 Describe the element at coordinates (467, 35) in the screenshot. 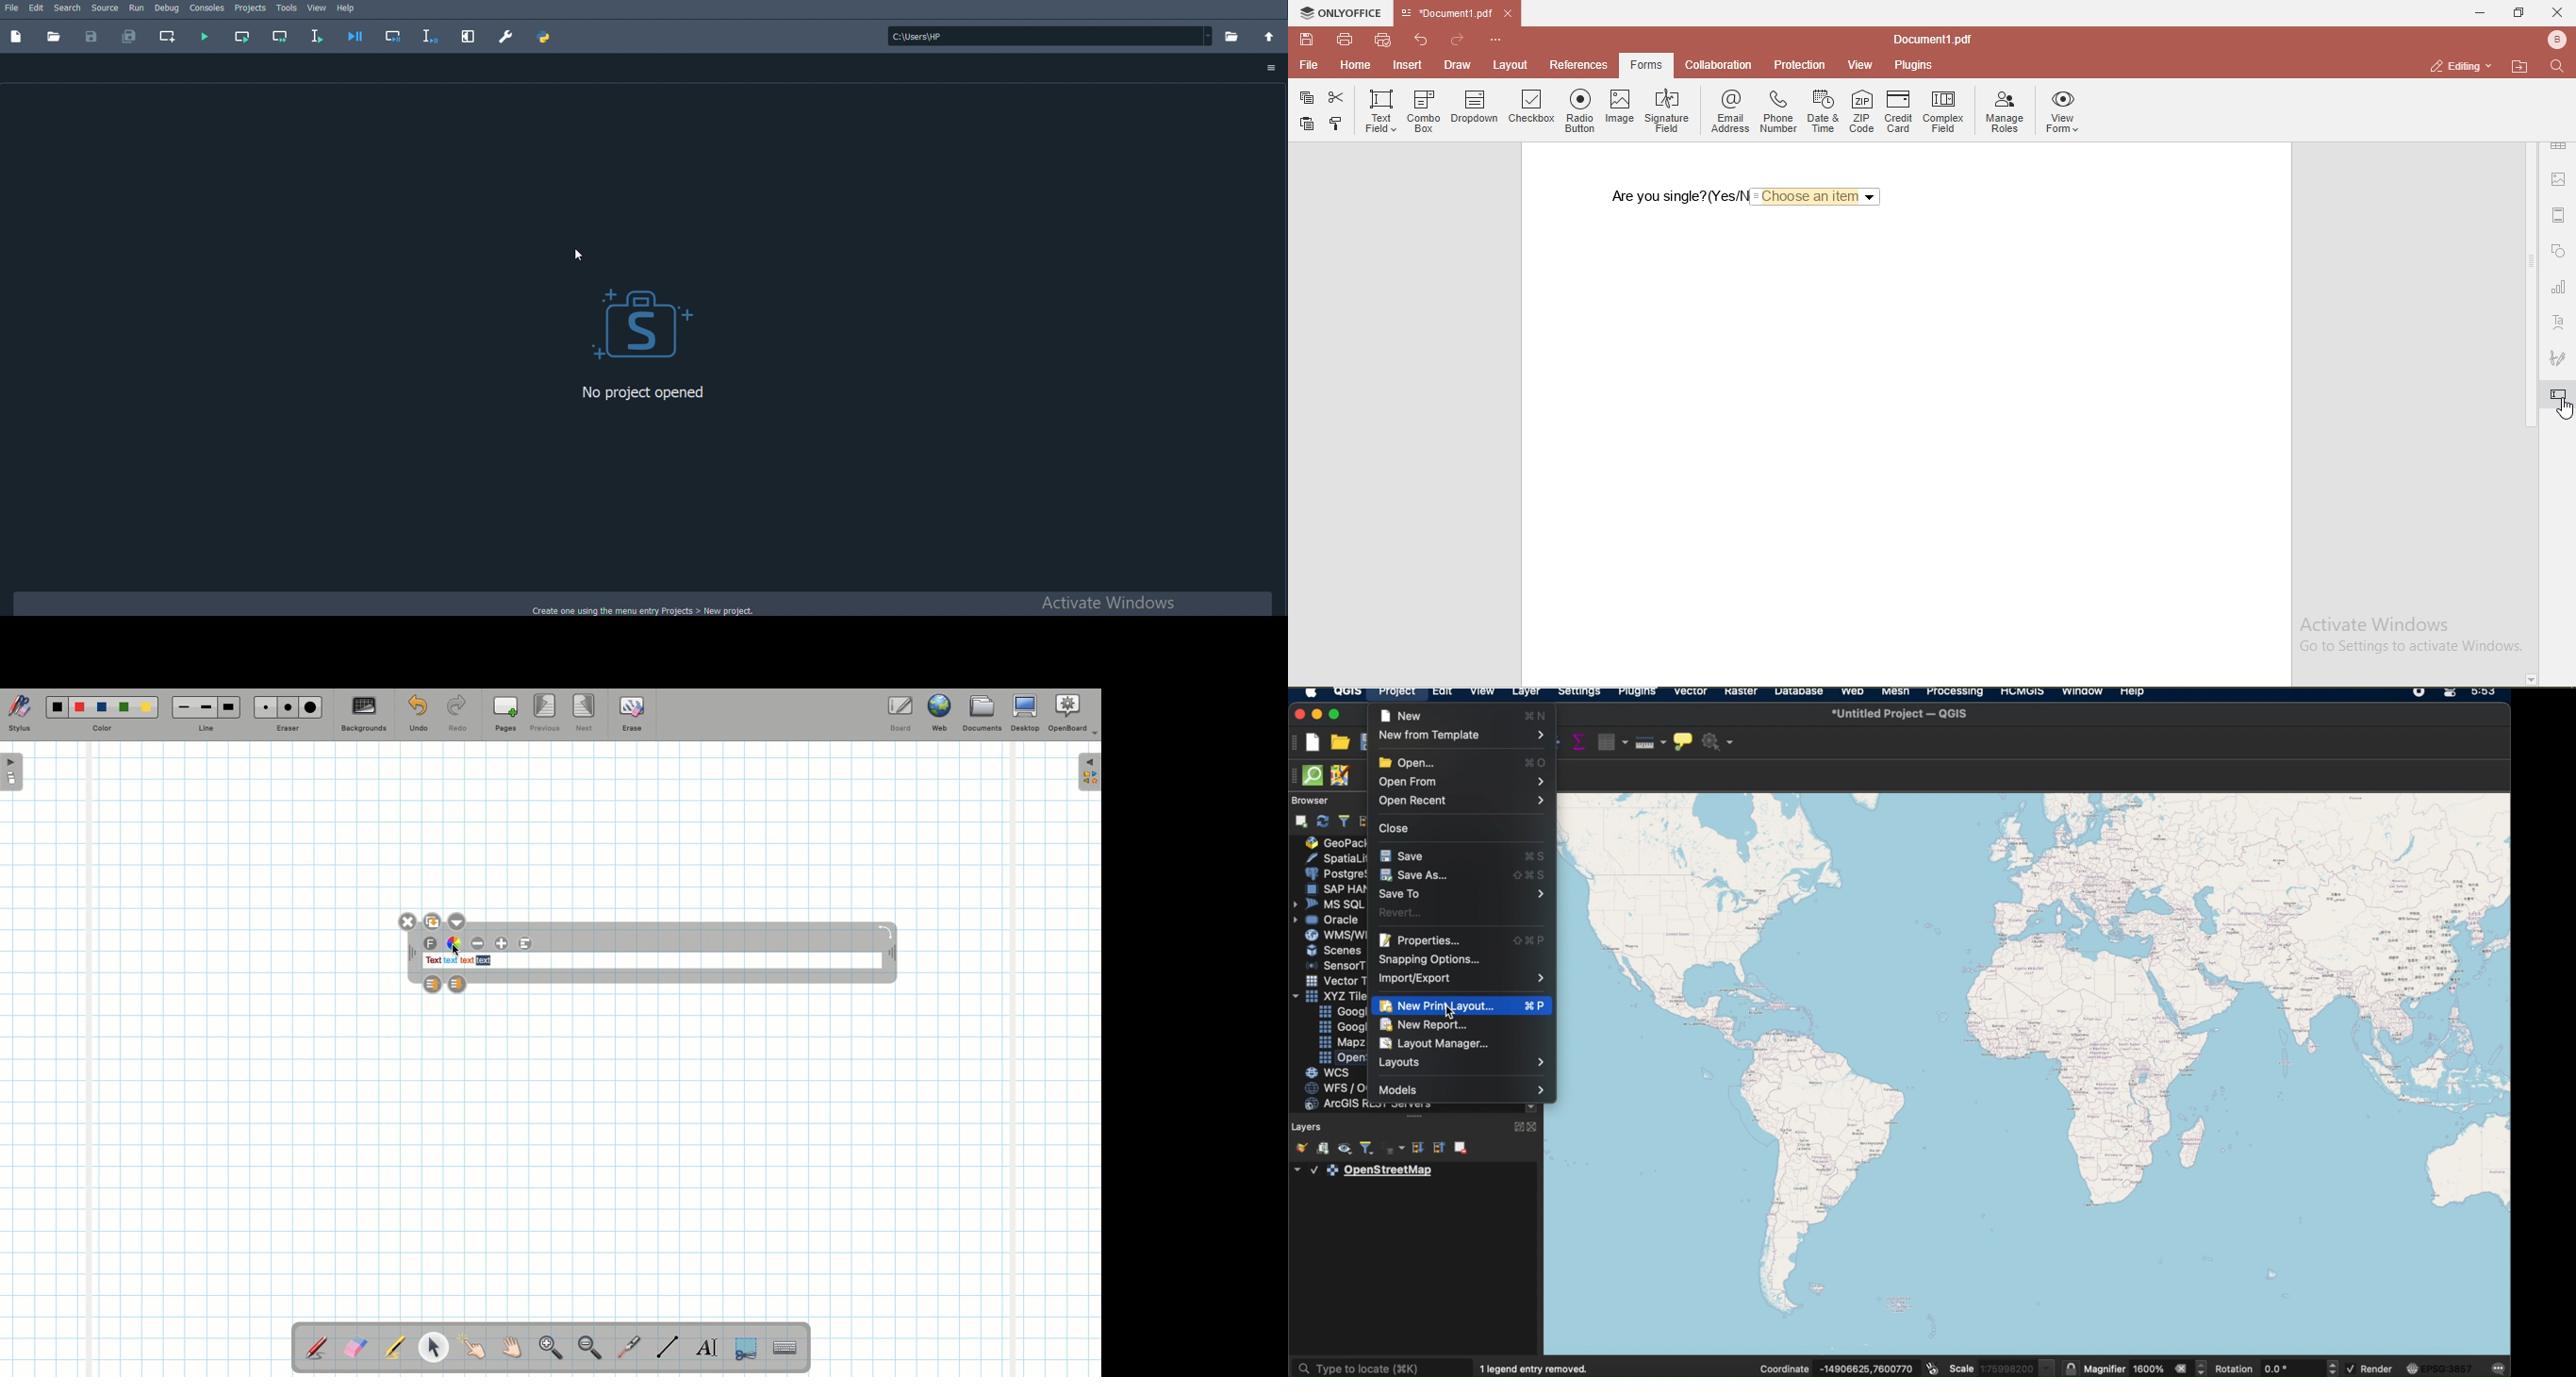

I see `Maximize current pane` at that location.